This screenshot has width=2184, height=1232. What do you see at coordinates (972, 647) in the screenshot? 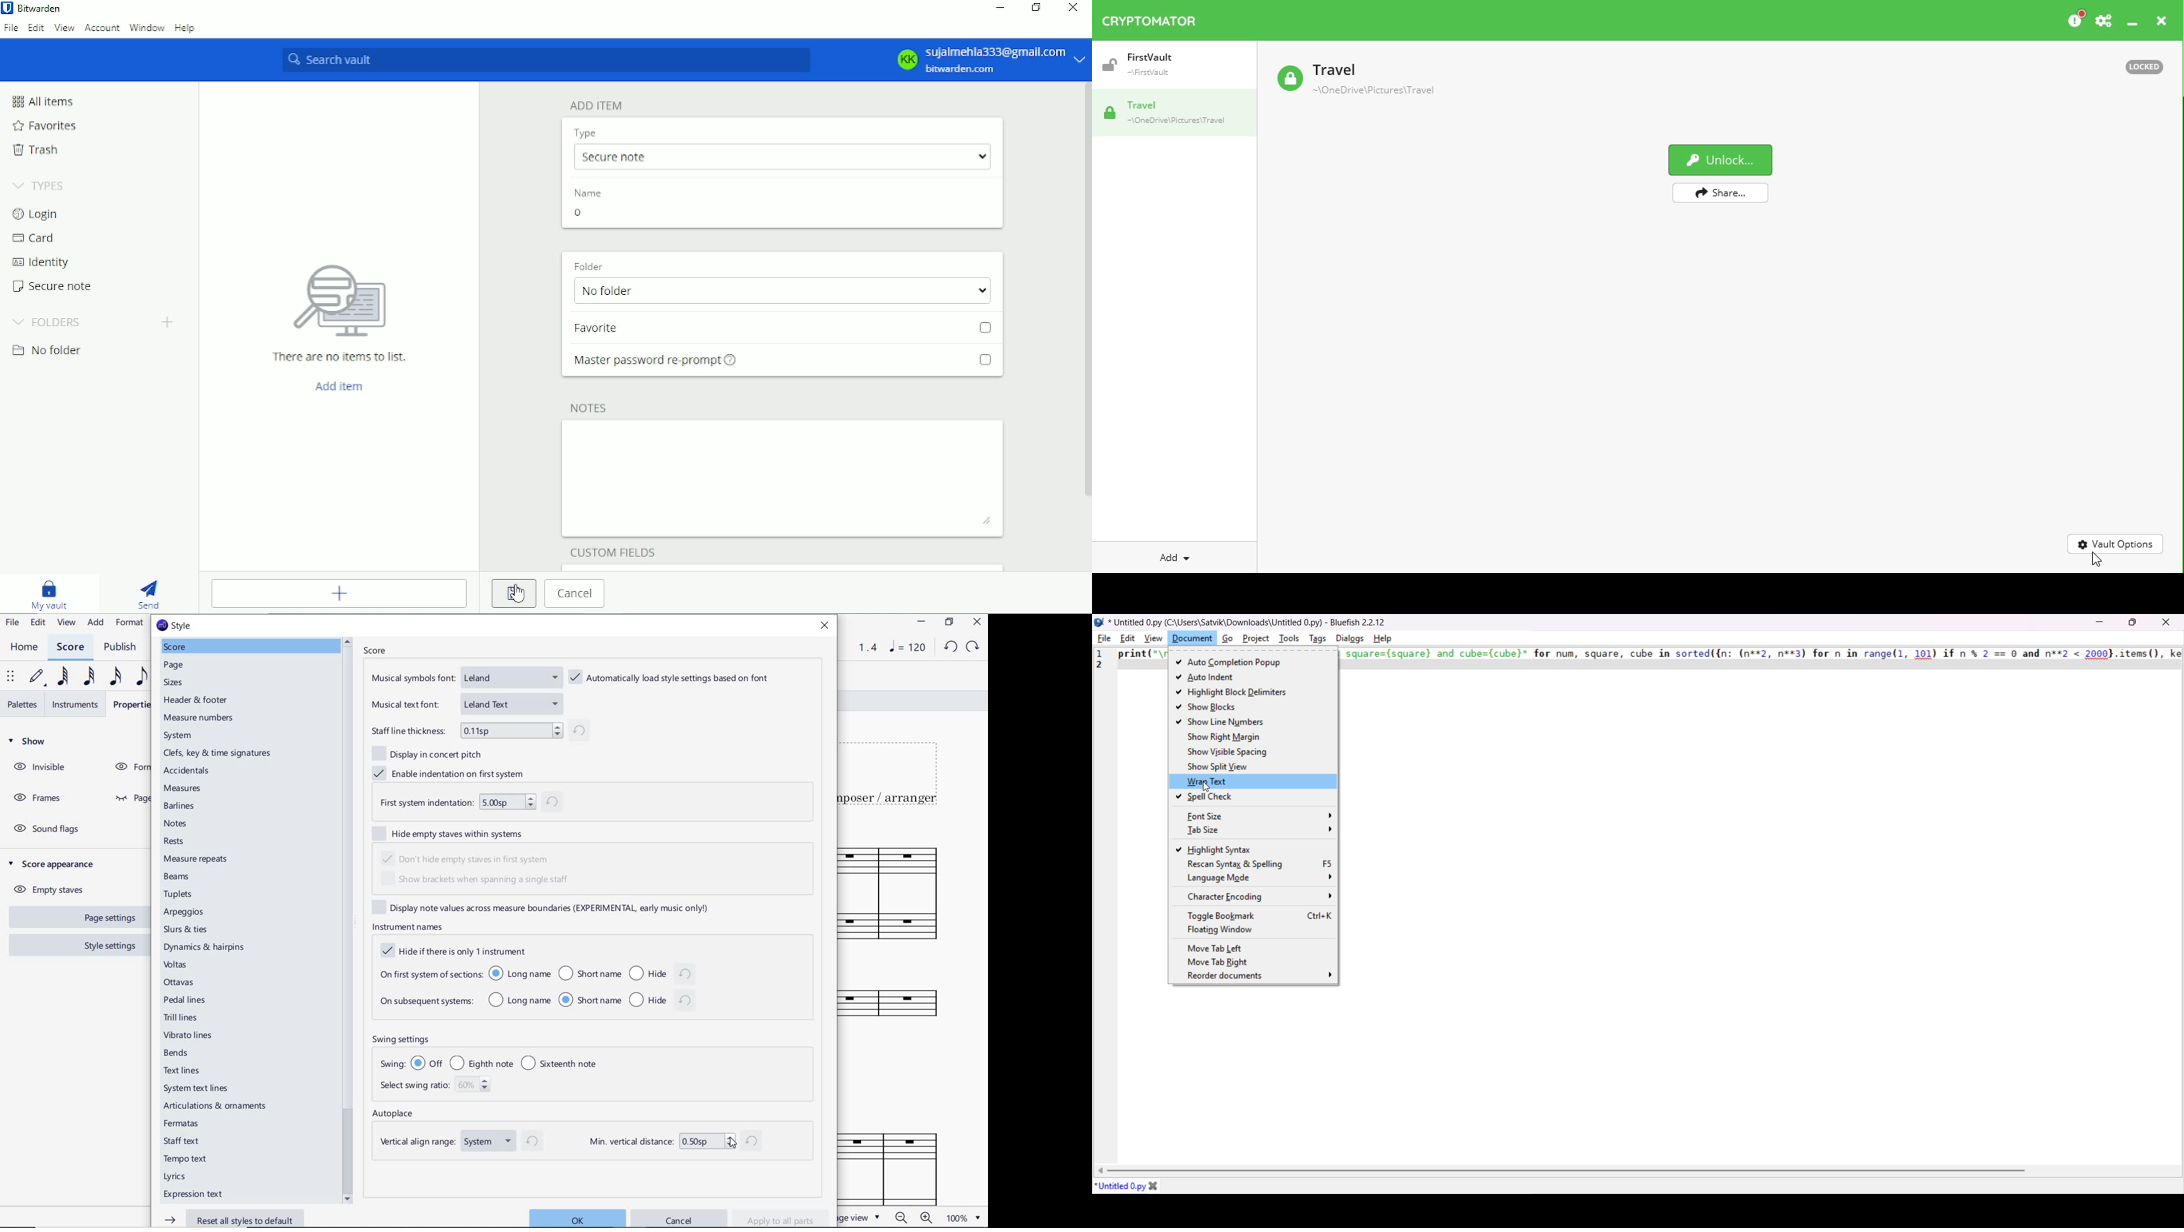
I see `REDO` at bounding box center [972, 647].